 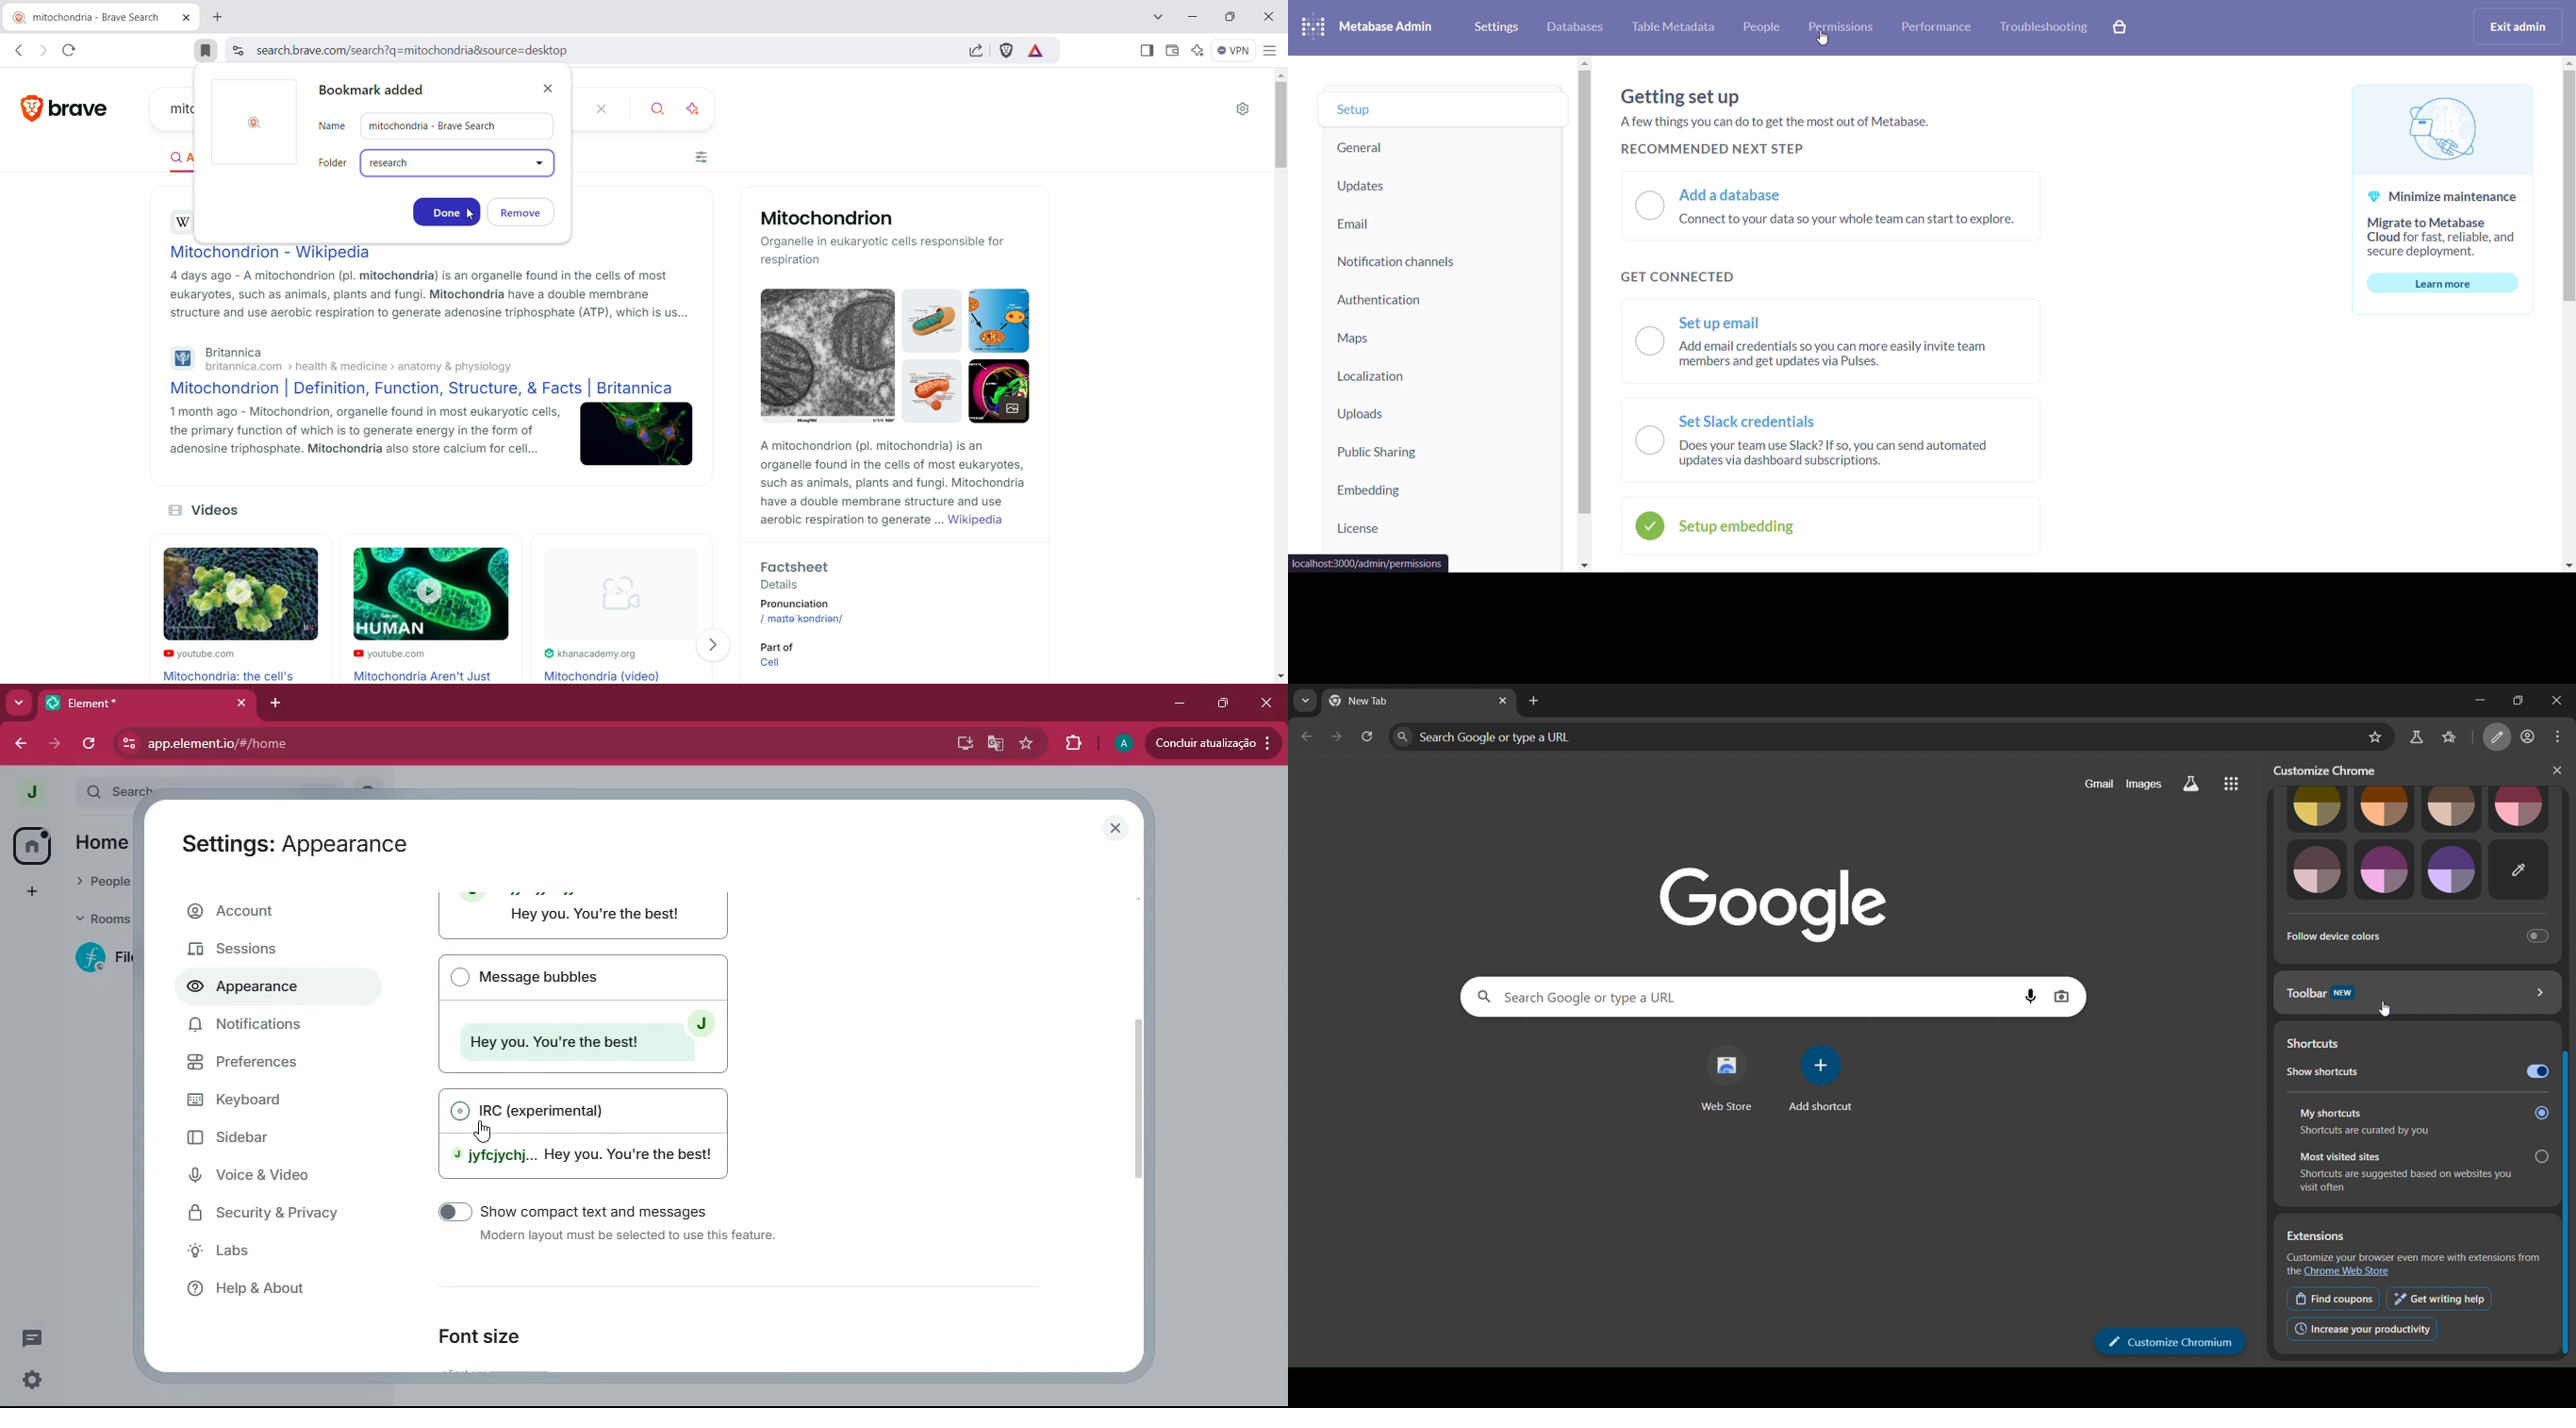 What do you see at coordinates (1301, 701) in the screenshot?
I see `search tabs` at bounding box center [1301, 701].